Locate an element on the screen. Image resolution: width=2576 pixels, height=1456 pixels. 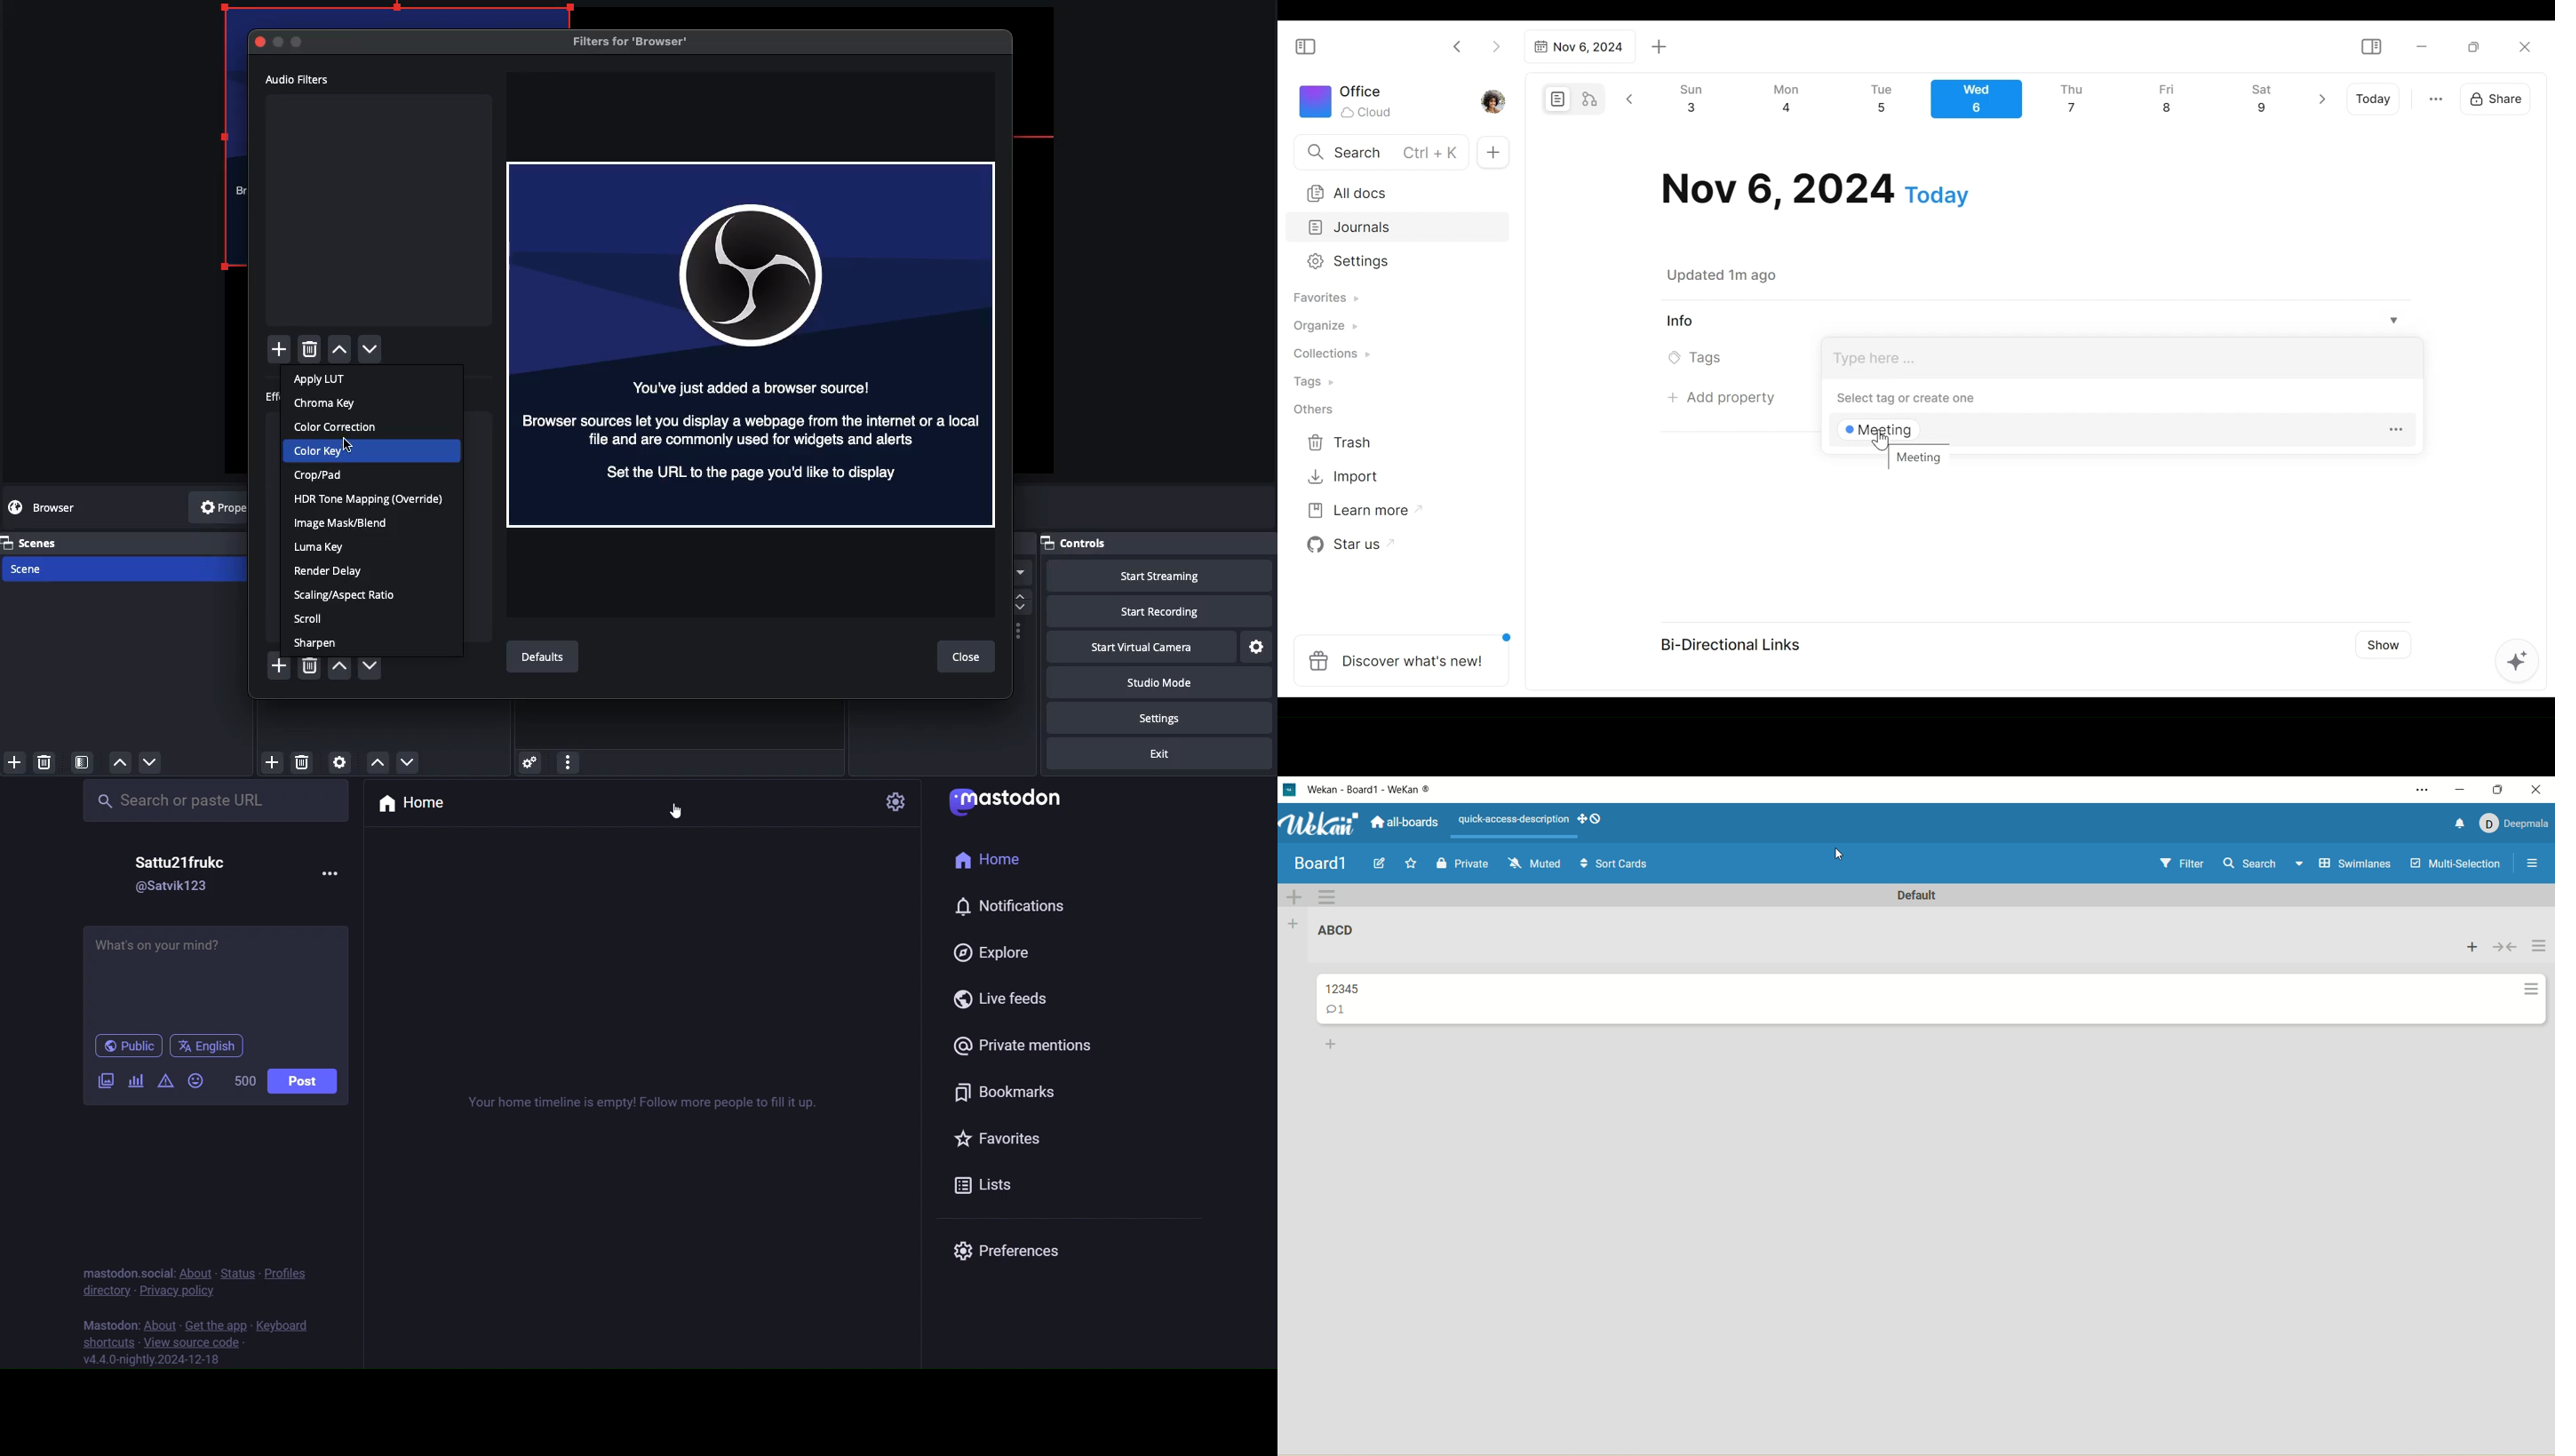
Browser is located at coordinates (752, 344).